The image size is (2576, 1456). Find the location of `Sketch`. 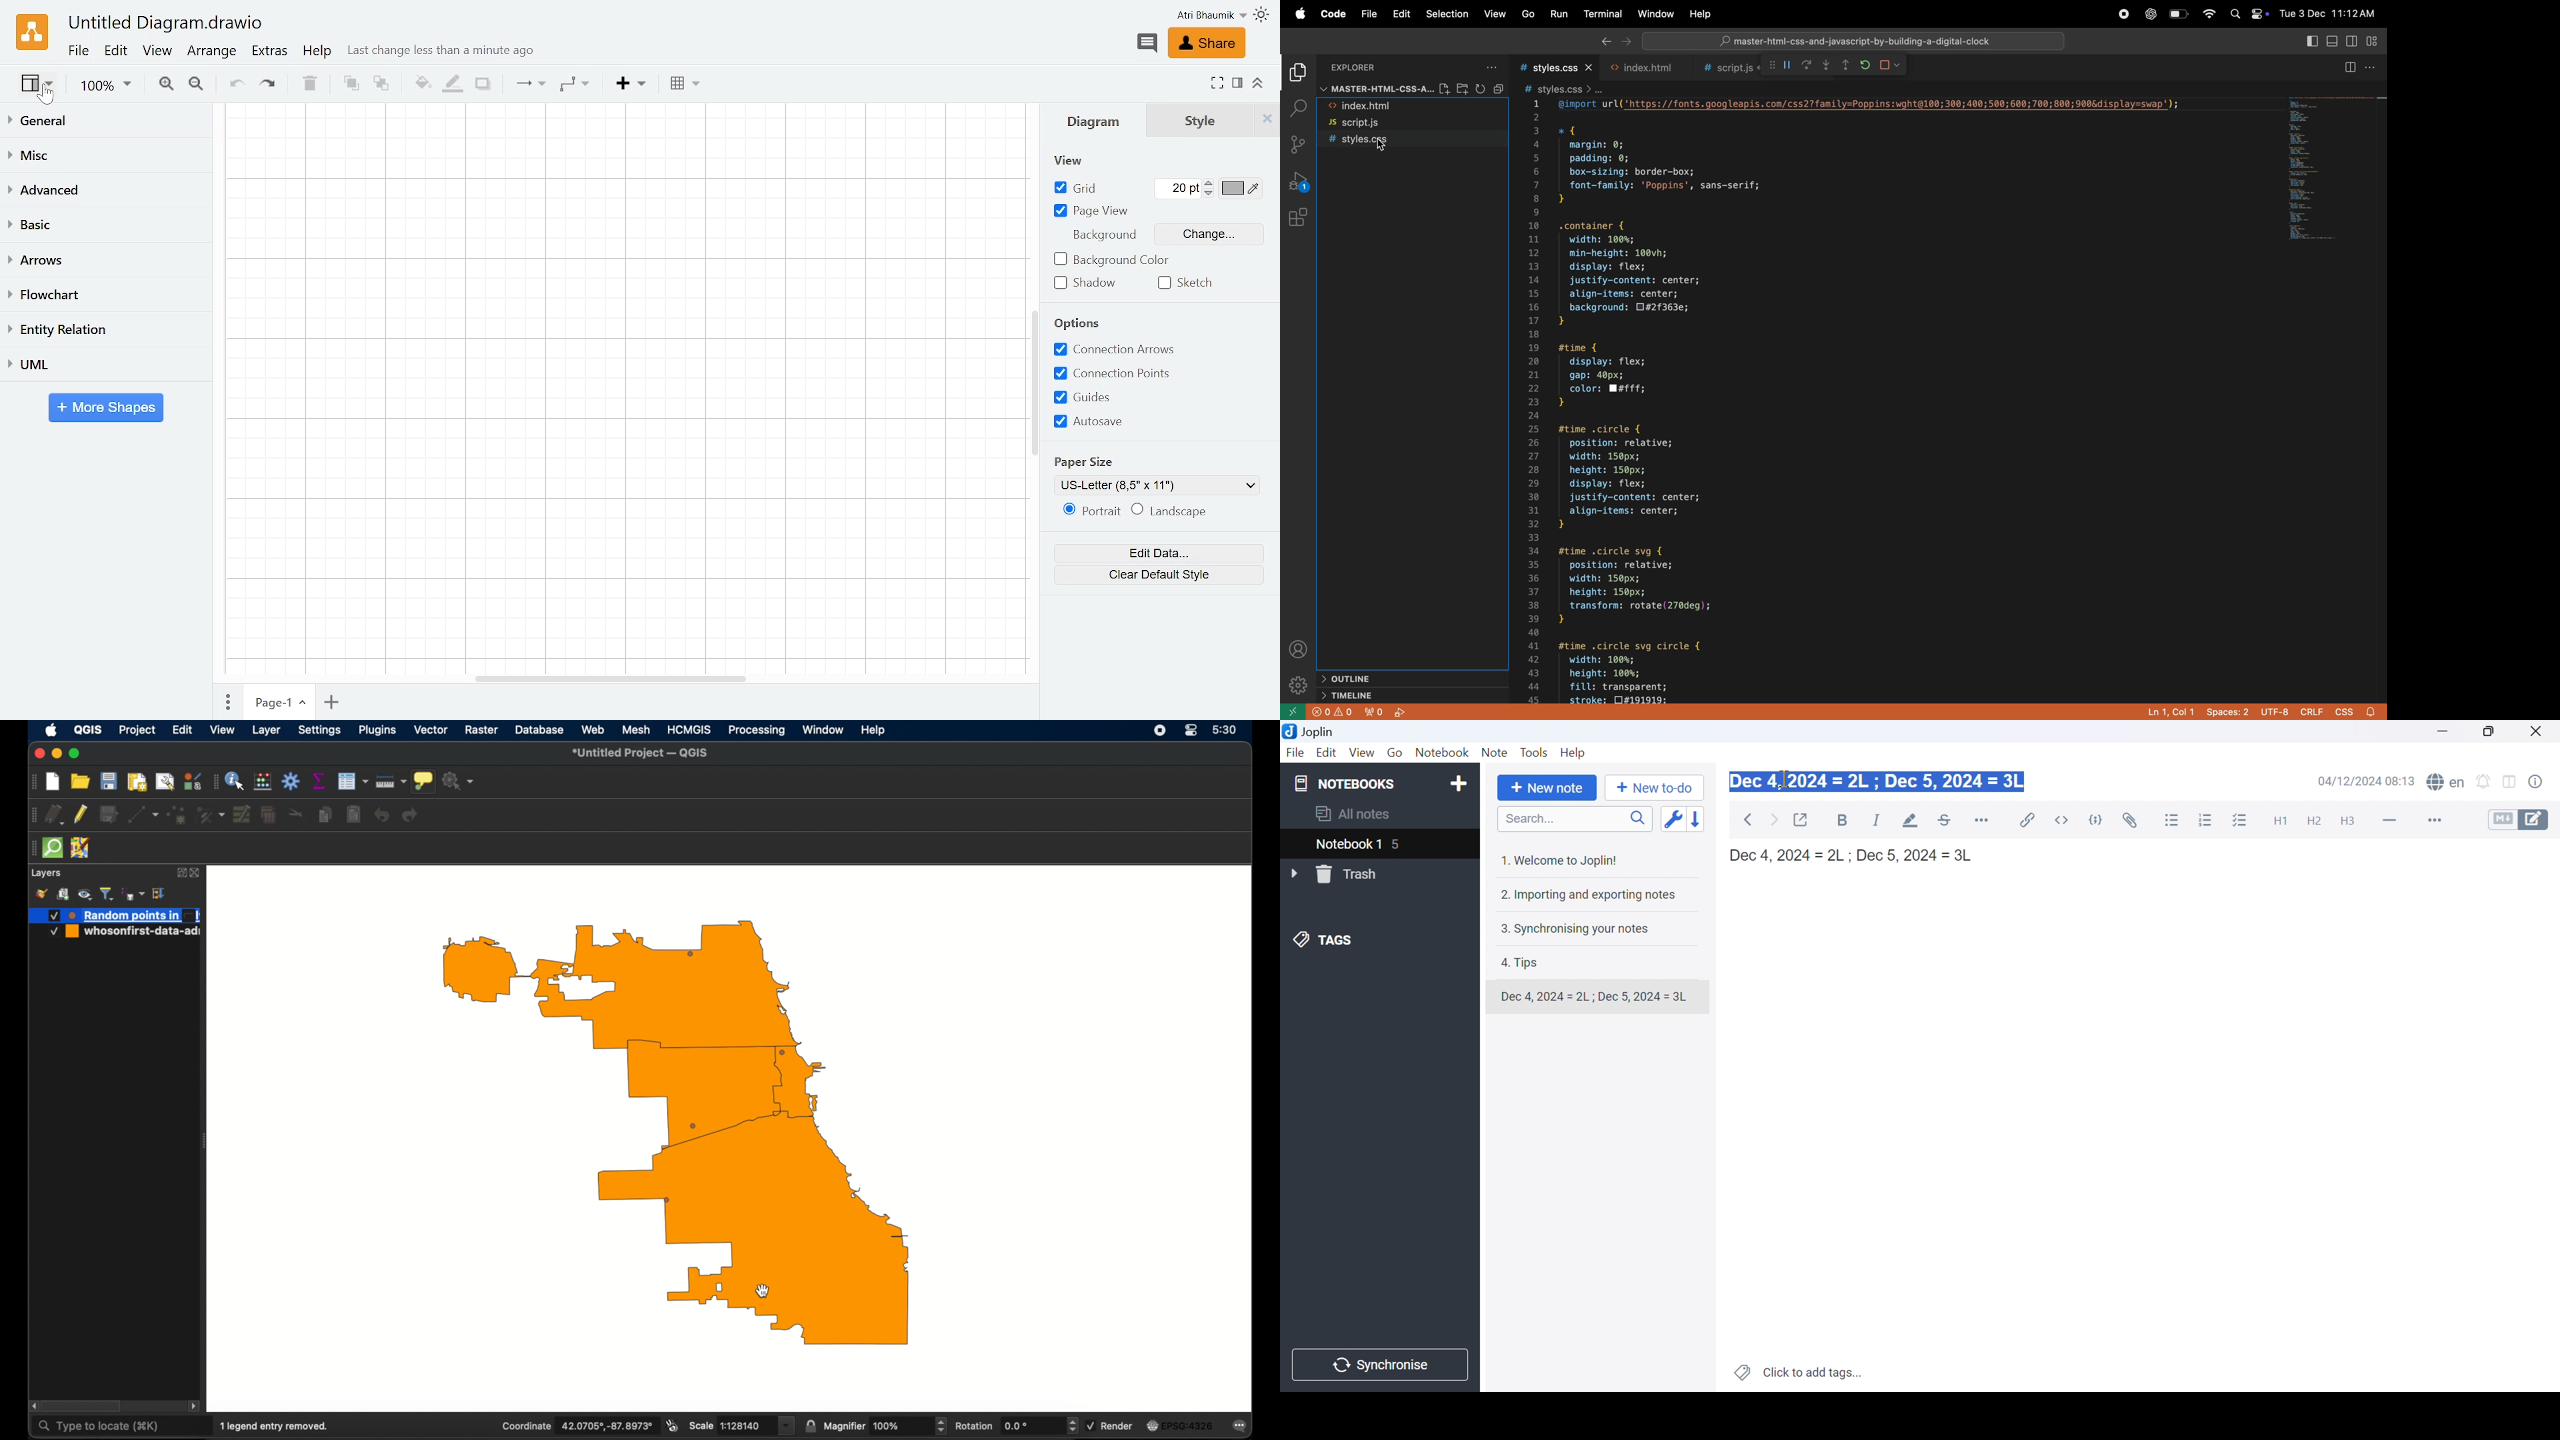

Sketch is located at coordinates (1183, 282).